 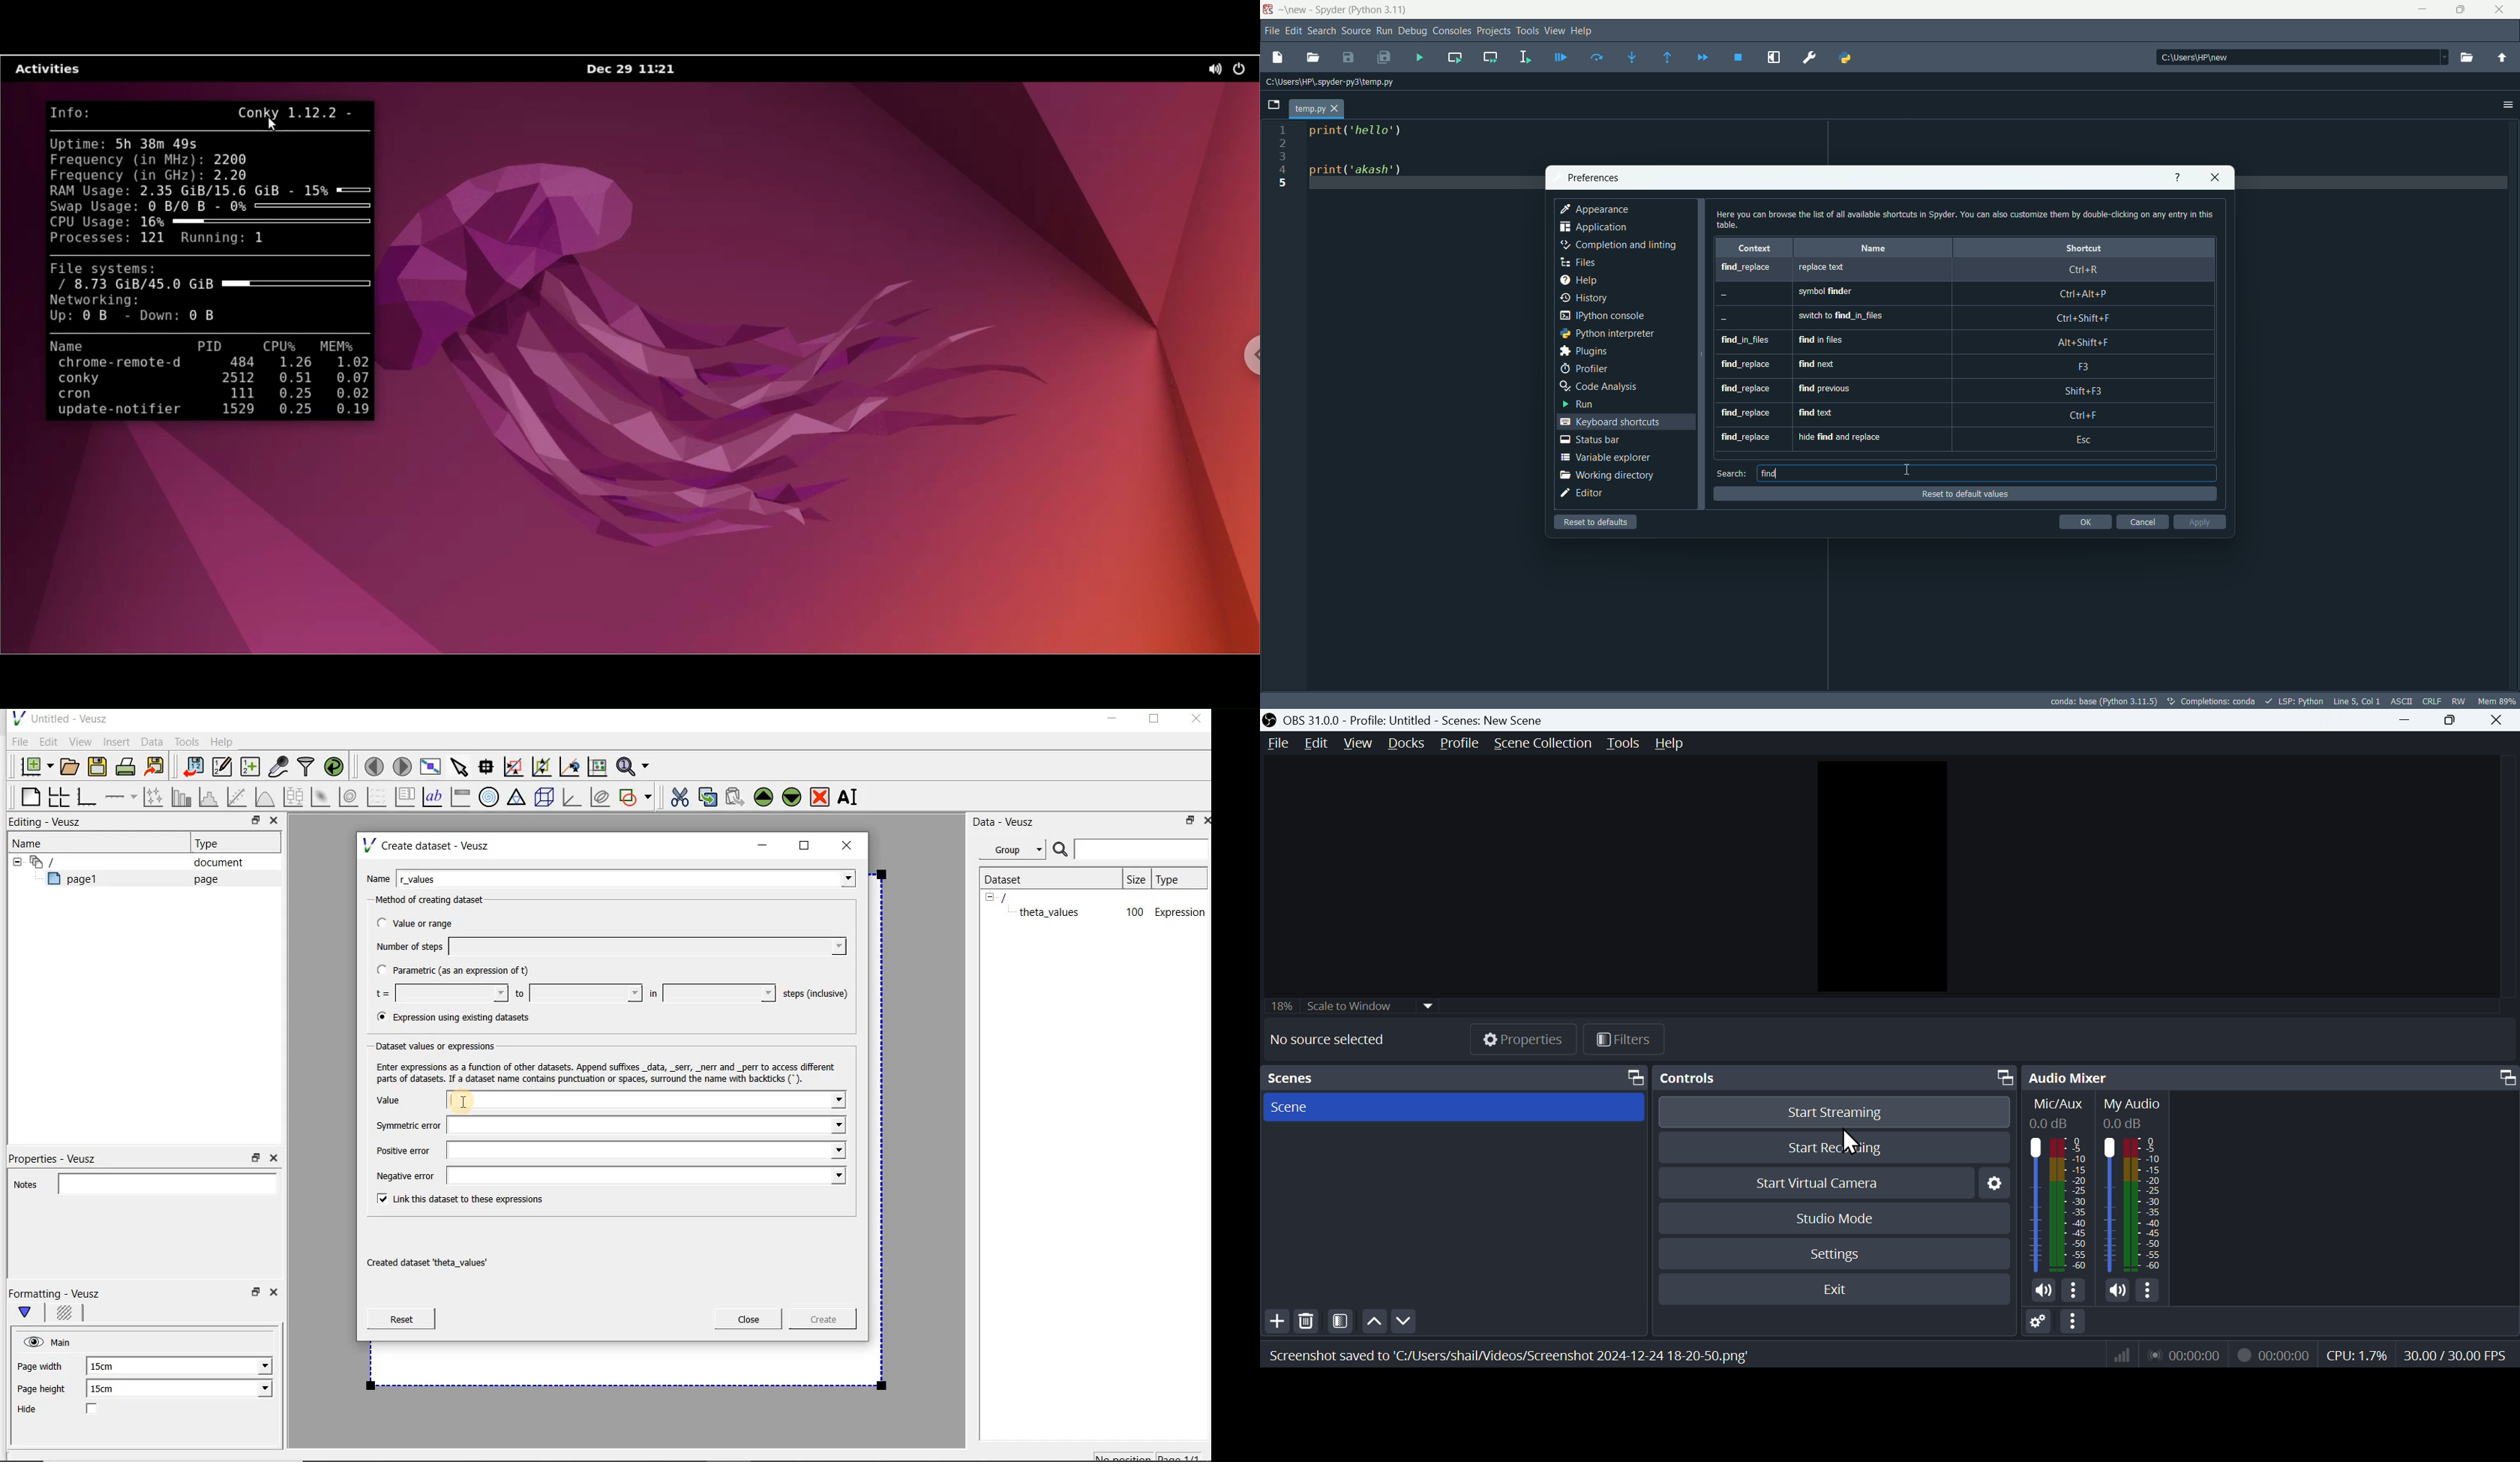 I want to click on Method of creating dataset:, so click(x=441, y=900).